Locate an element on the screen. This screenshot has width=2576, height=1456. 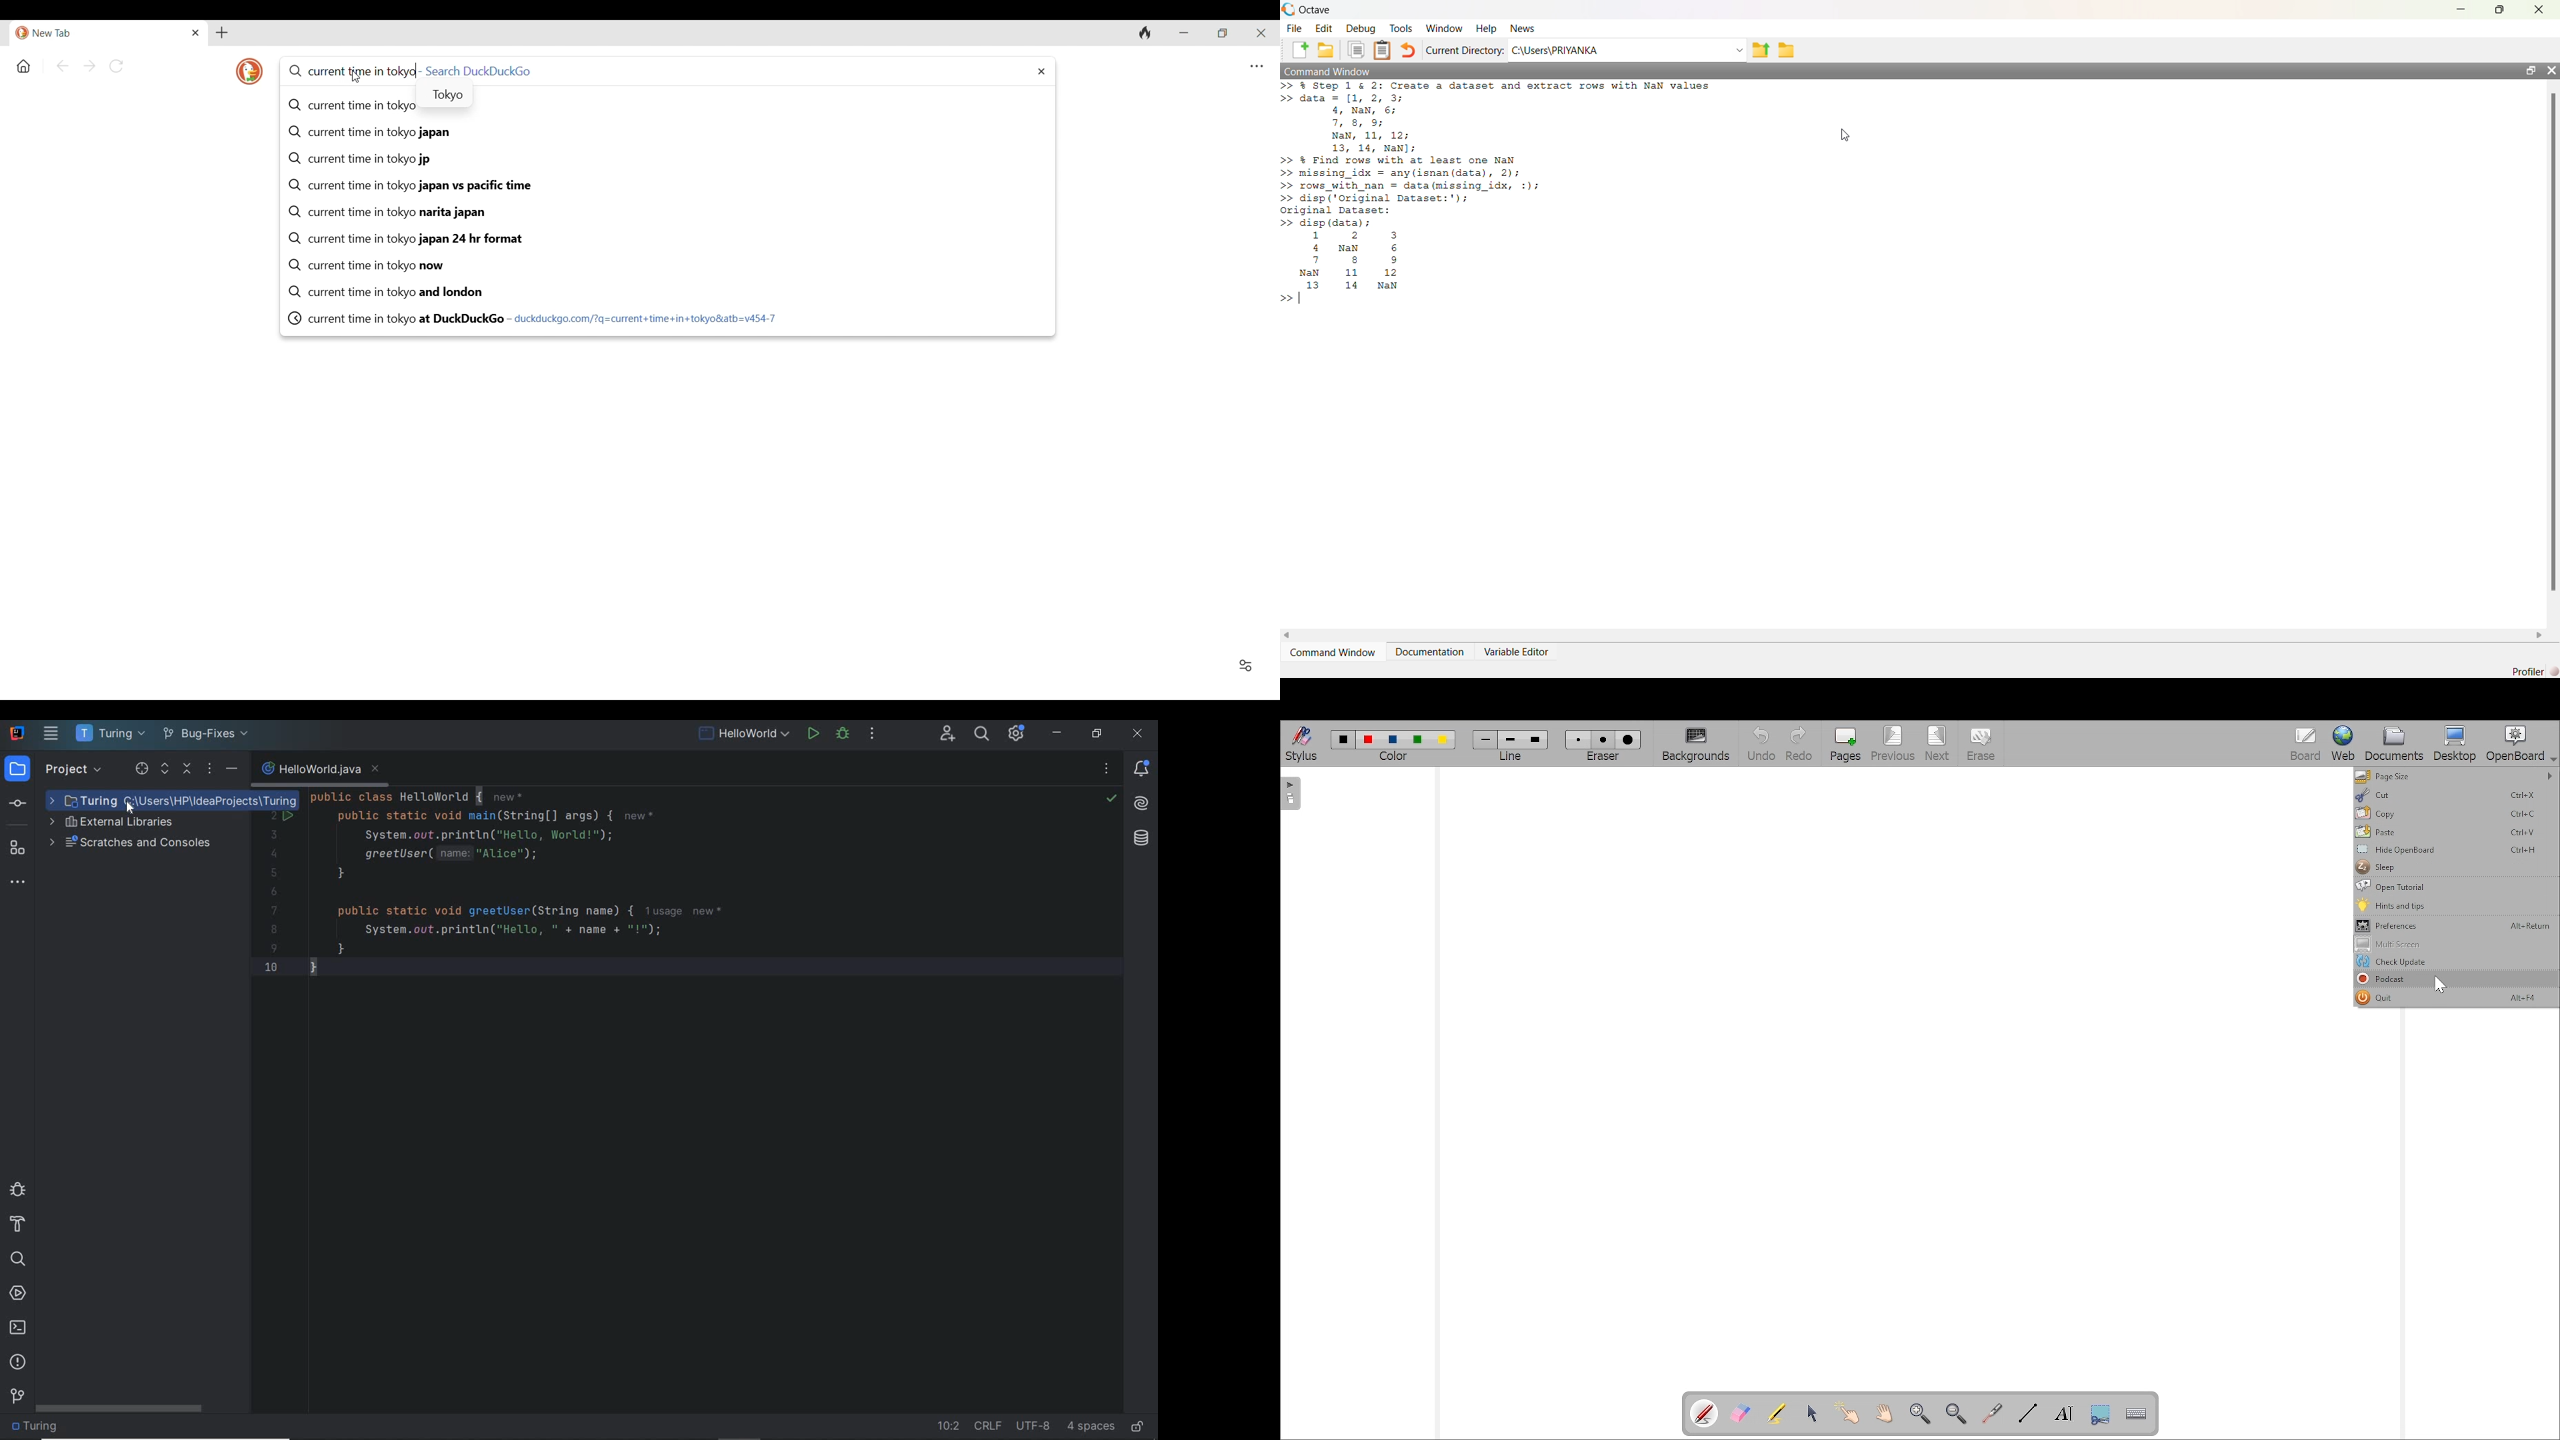
line3 is located at coordinates (1535, 740).